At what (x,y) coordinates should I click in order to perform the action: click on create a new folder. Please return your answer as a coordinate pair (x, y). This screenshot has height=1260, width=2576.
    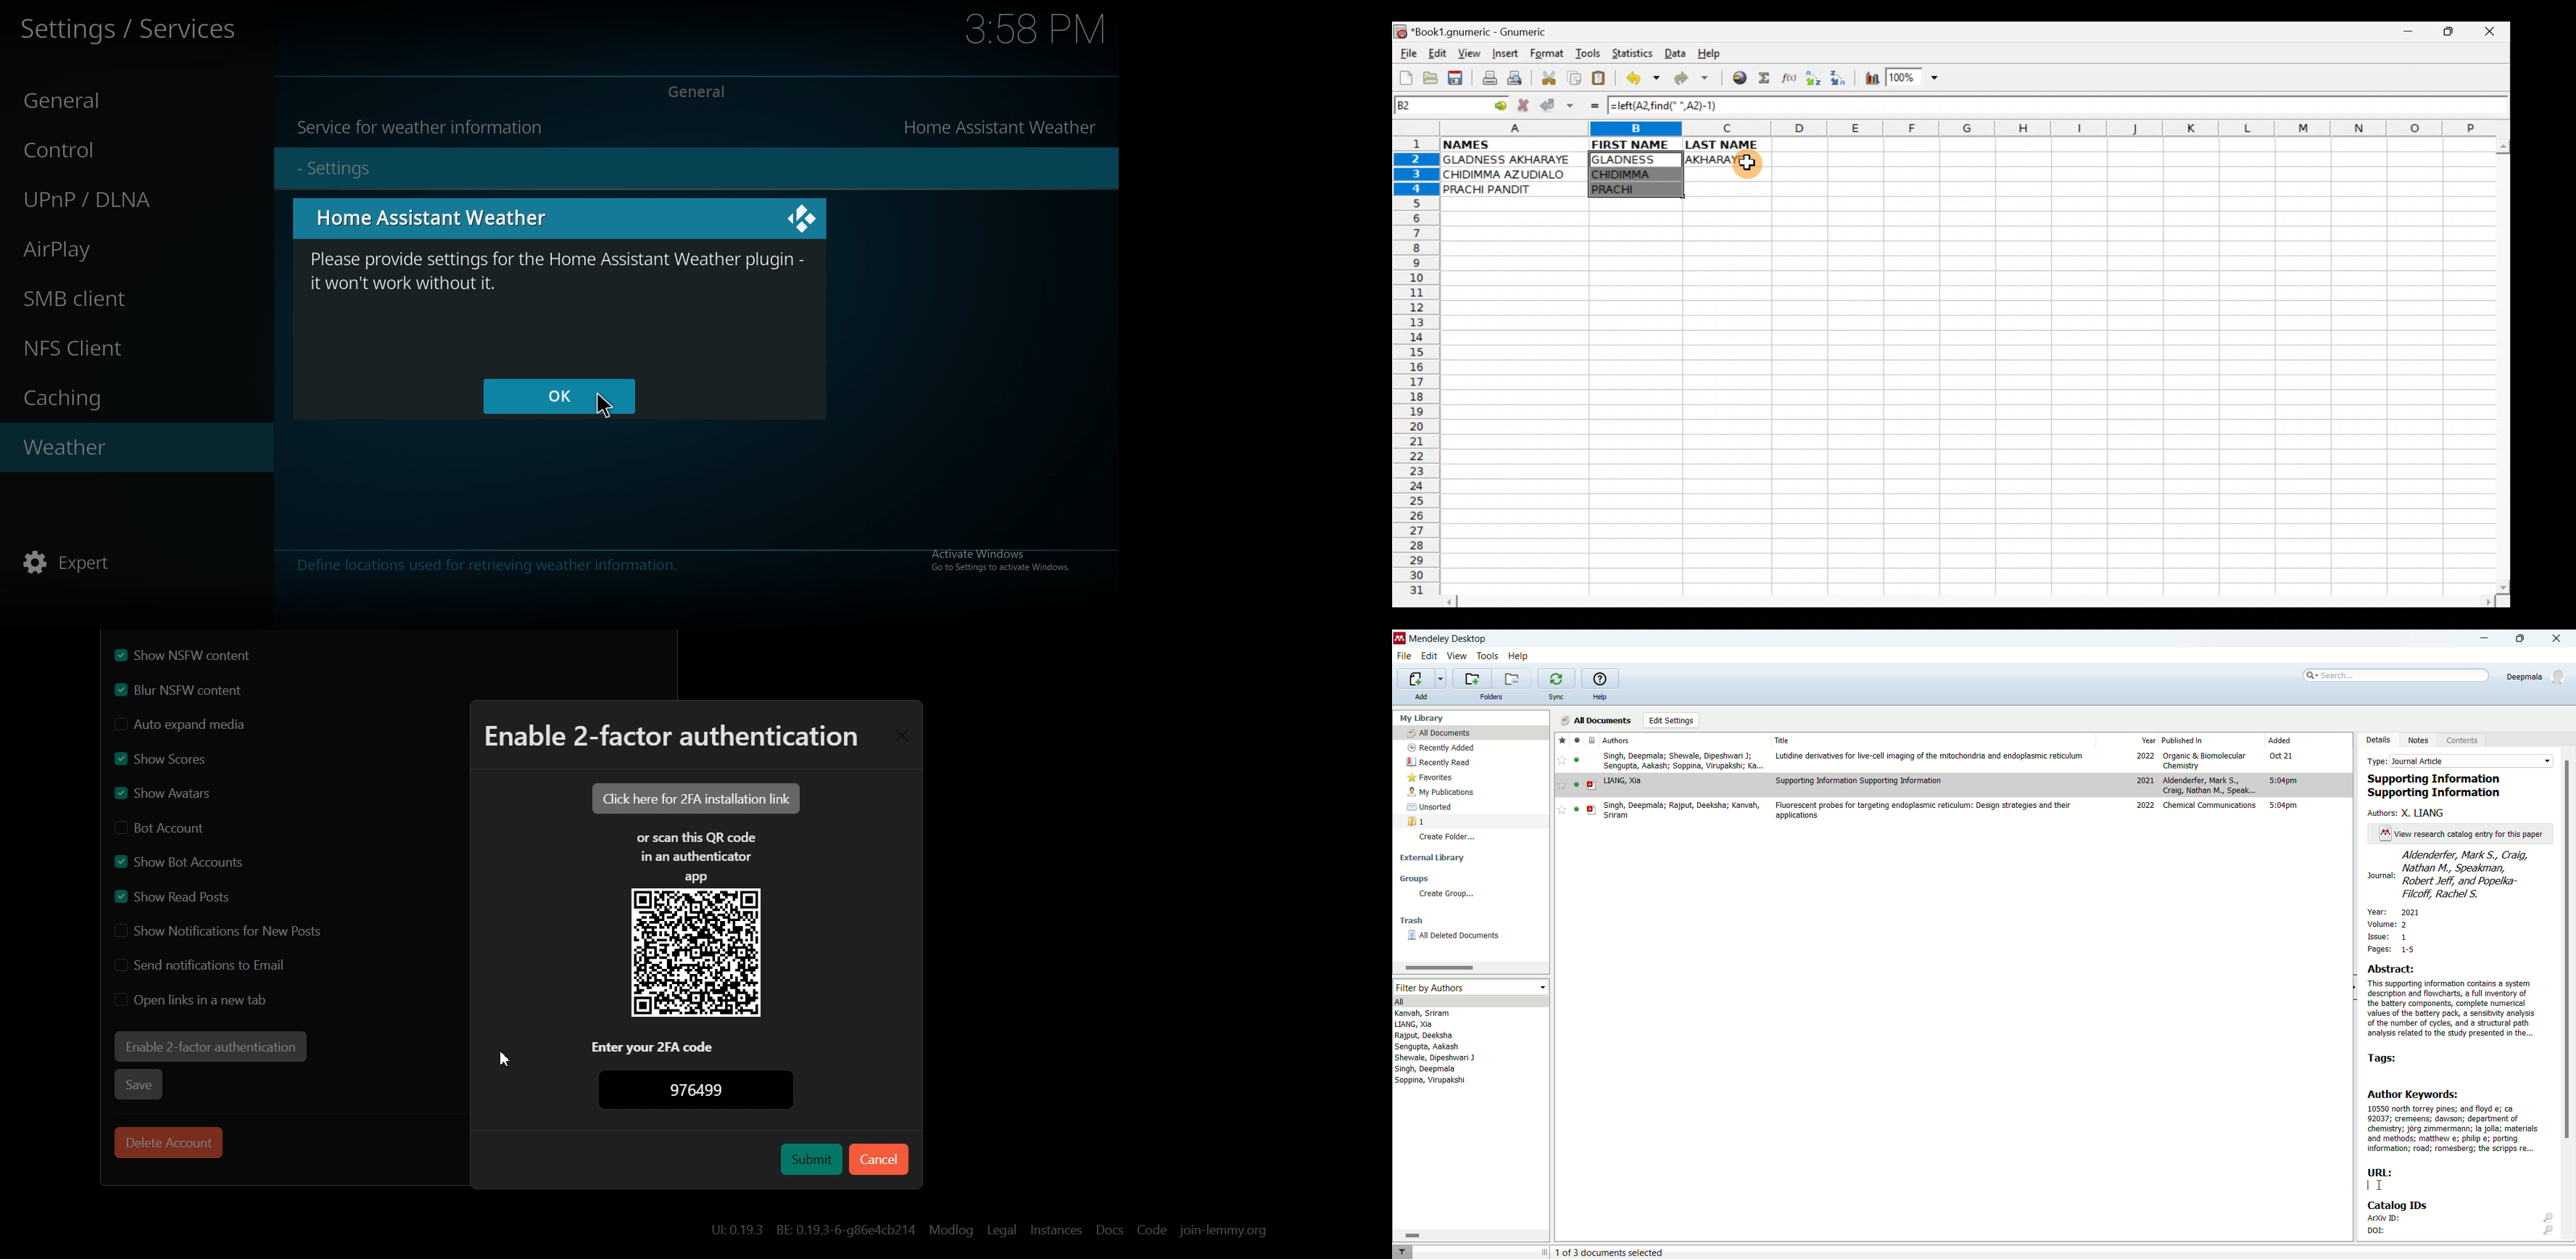
    Looking at the image, I should click on (1472, 679).